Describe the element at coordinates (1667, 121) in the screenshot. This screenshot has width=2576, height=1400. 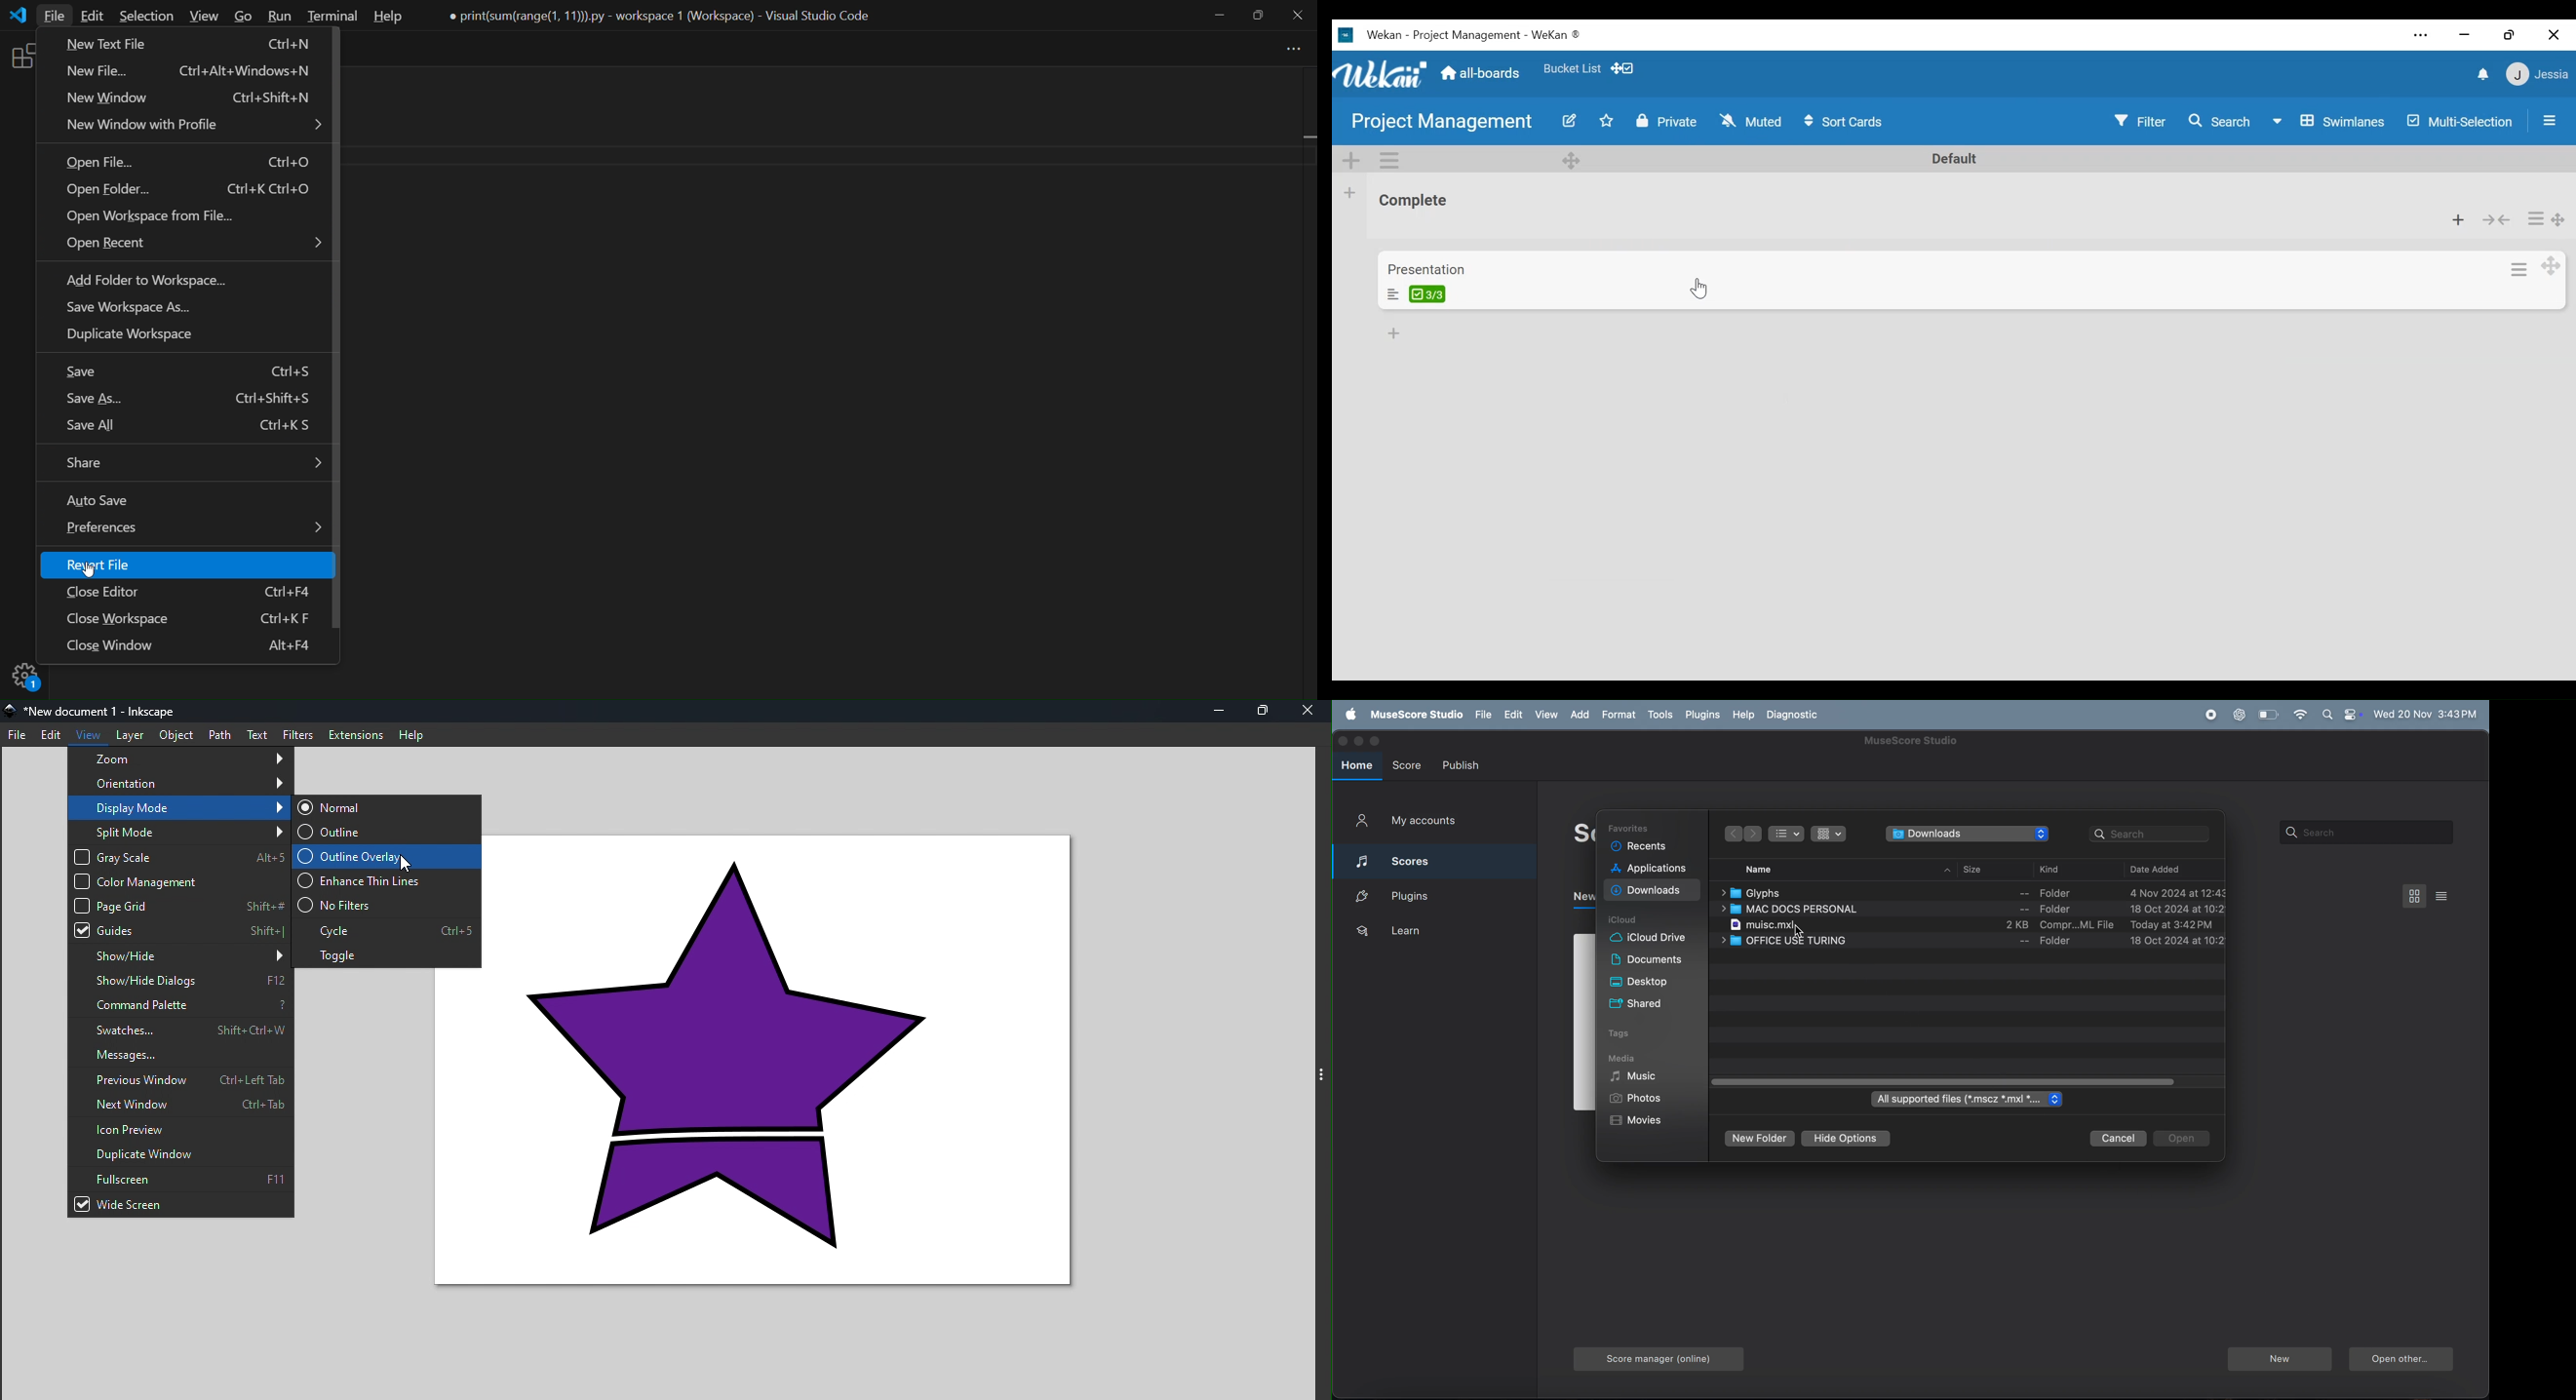
I see `Private` at that location.